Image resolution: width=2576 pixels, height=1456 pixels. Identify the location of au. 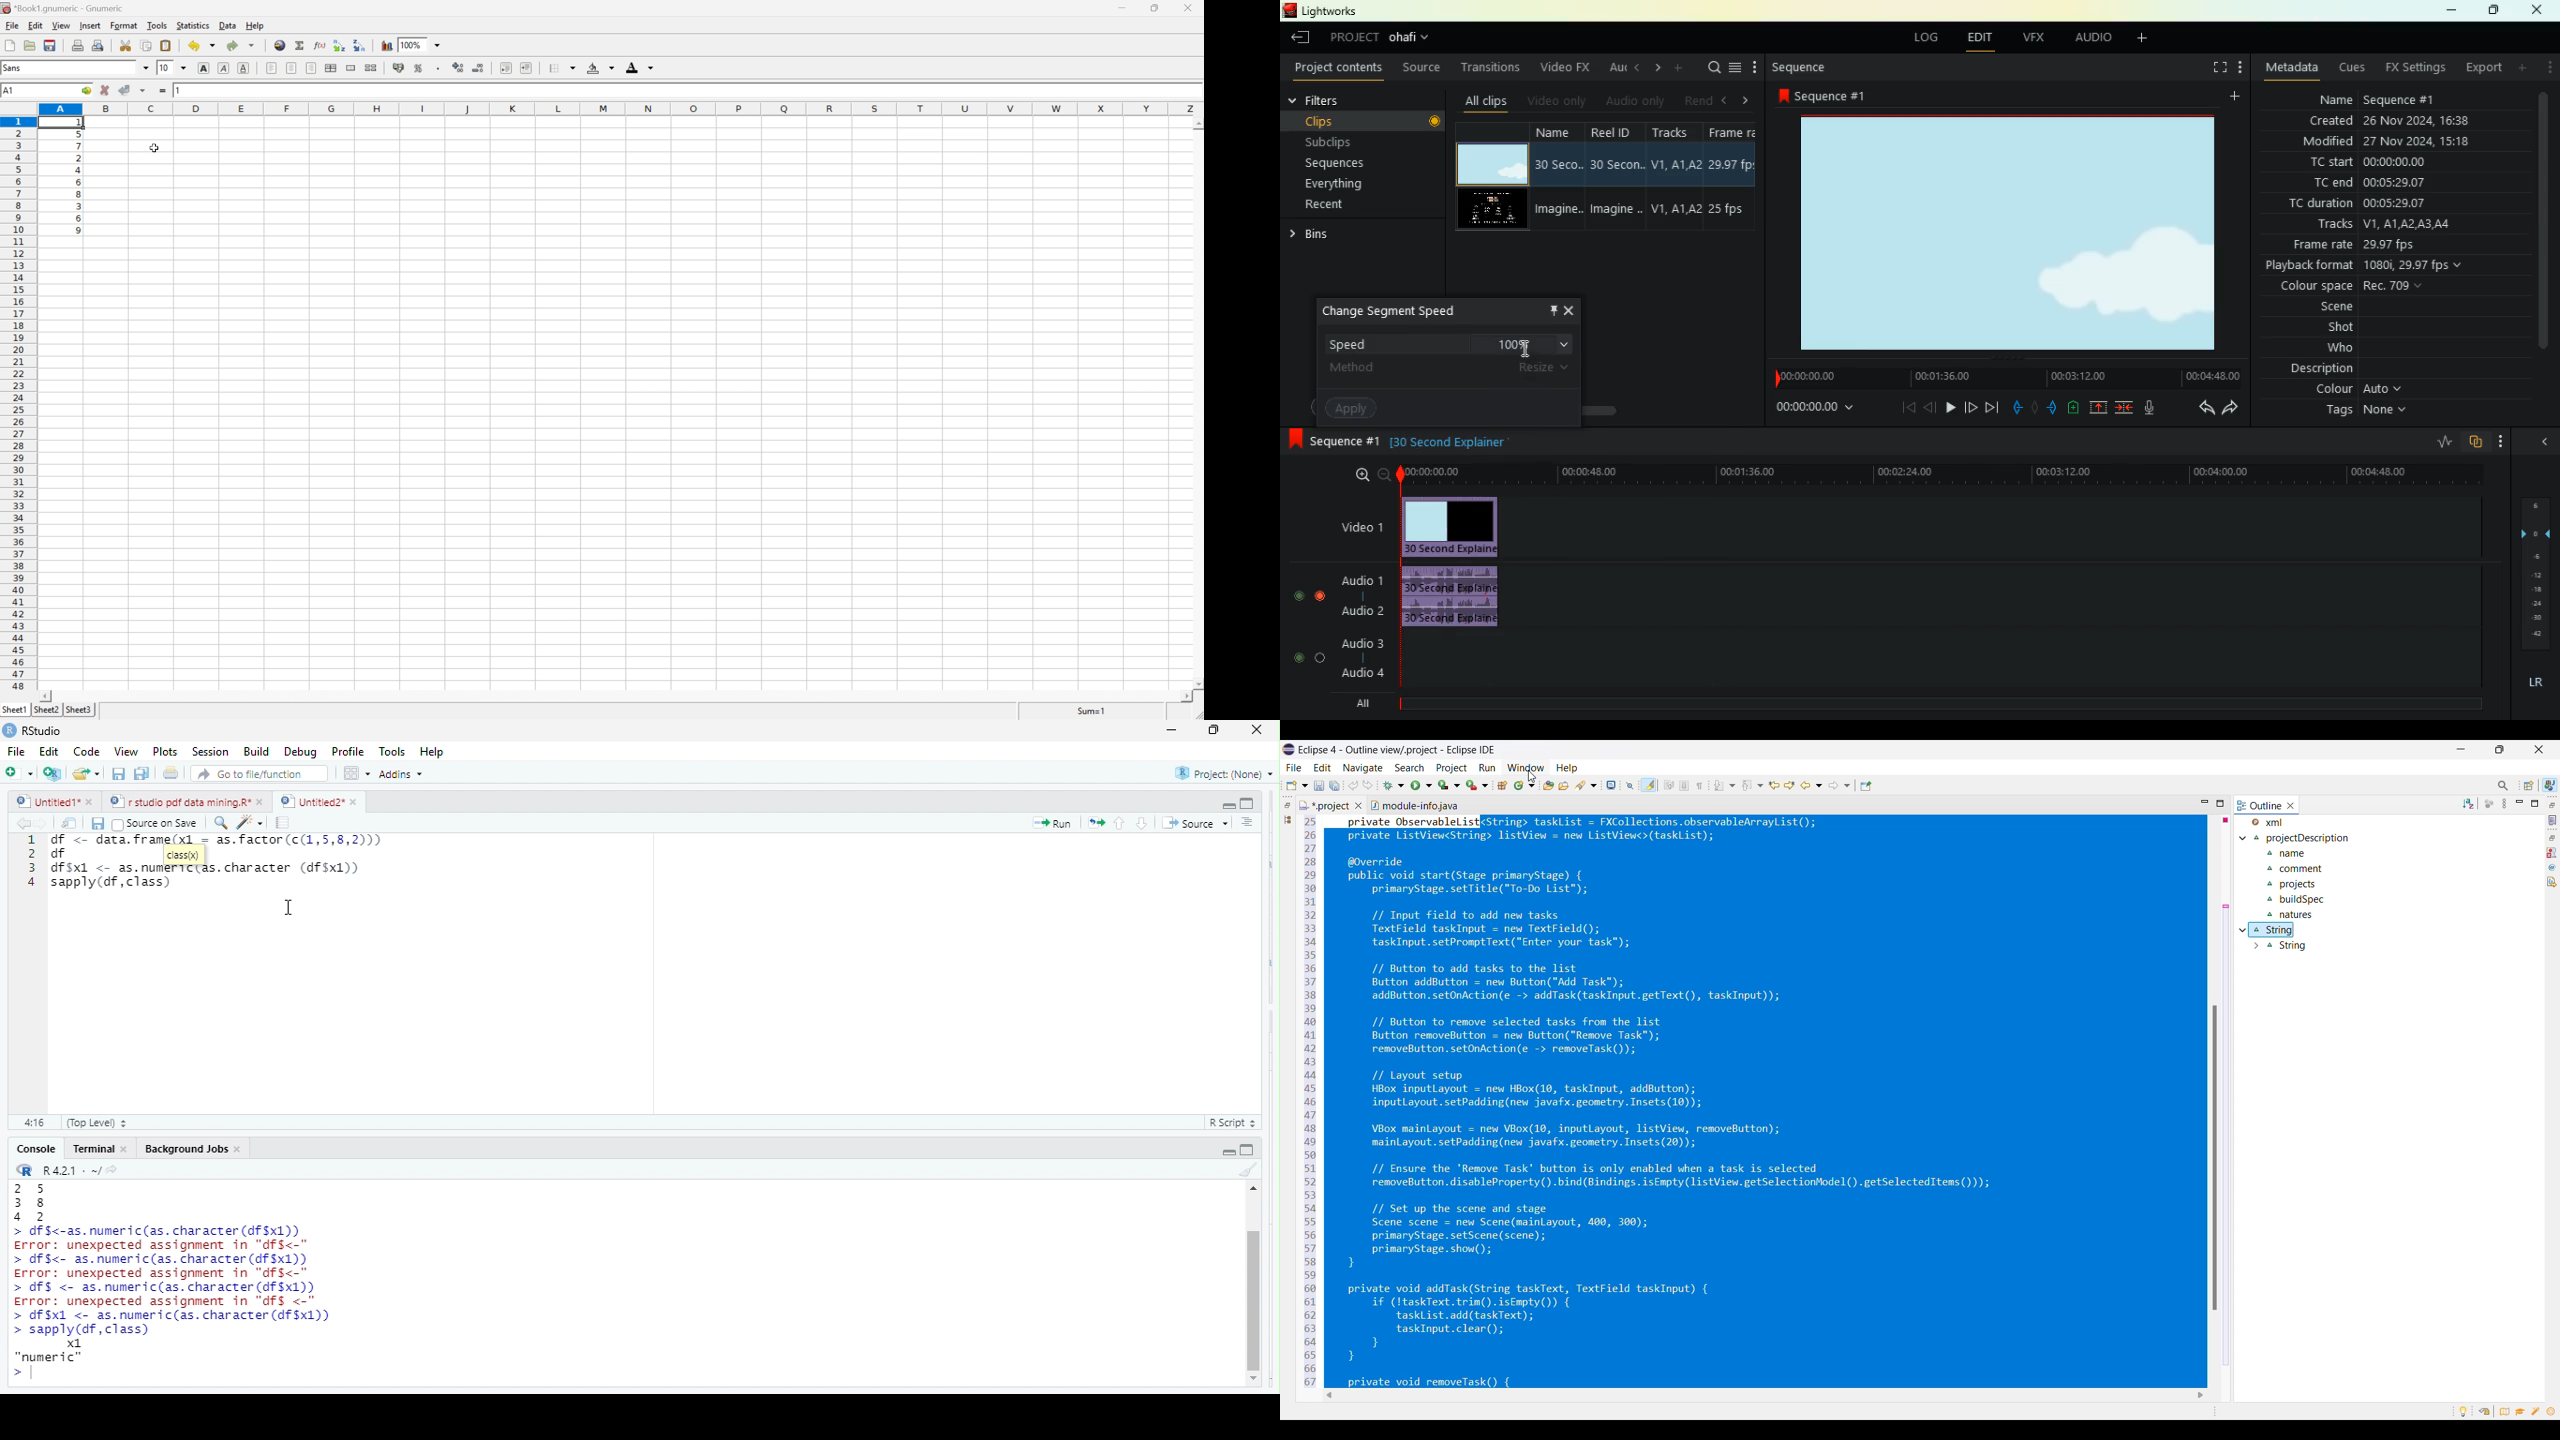
(1618, 69).